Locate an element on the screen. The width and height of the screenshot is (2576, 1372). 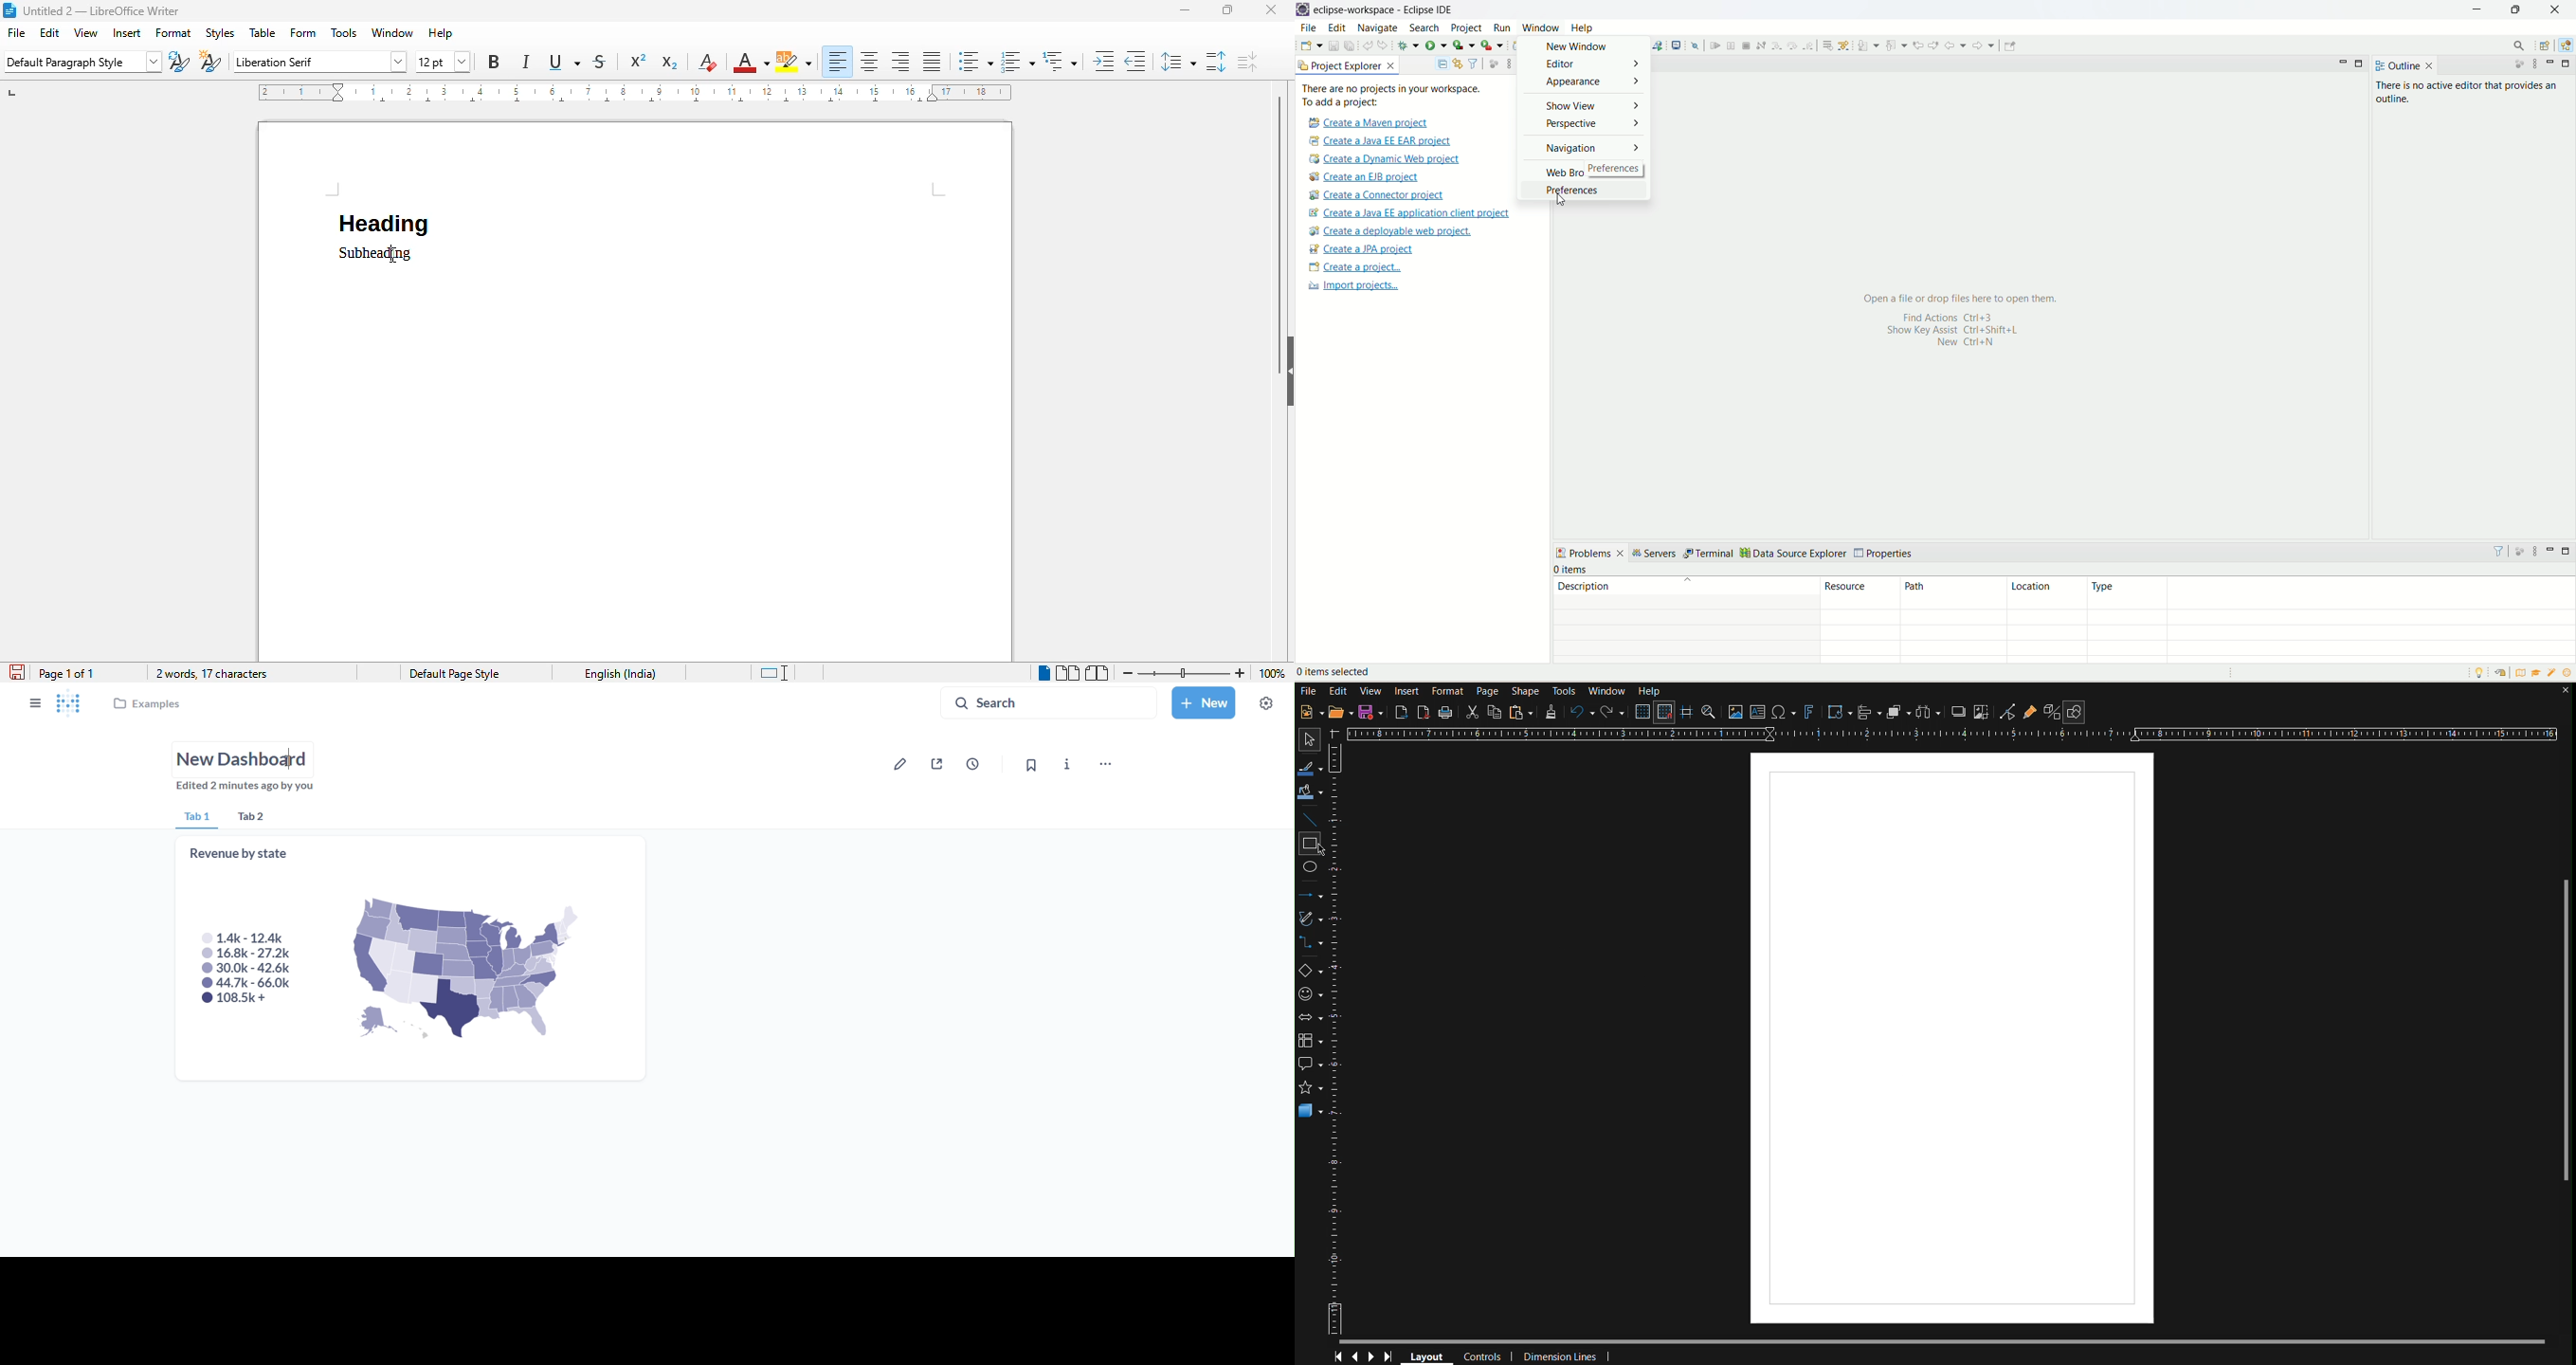
underline is located at coordinates (562, 63).